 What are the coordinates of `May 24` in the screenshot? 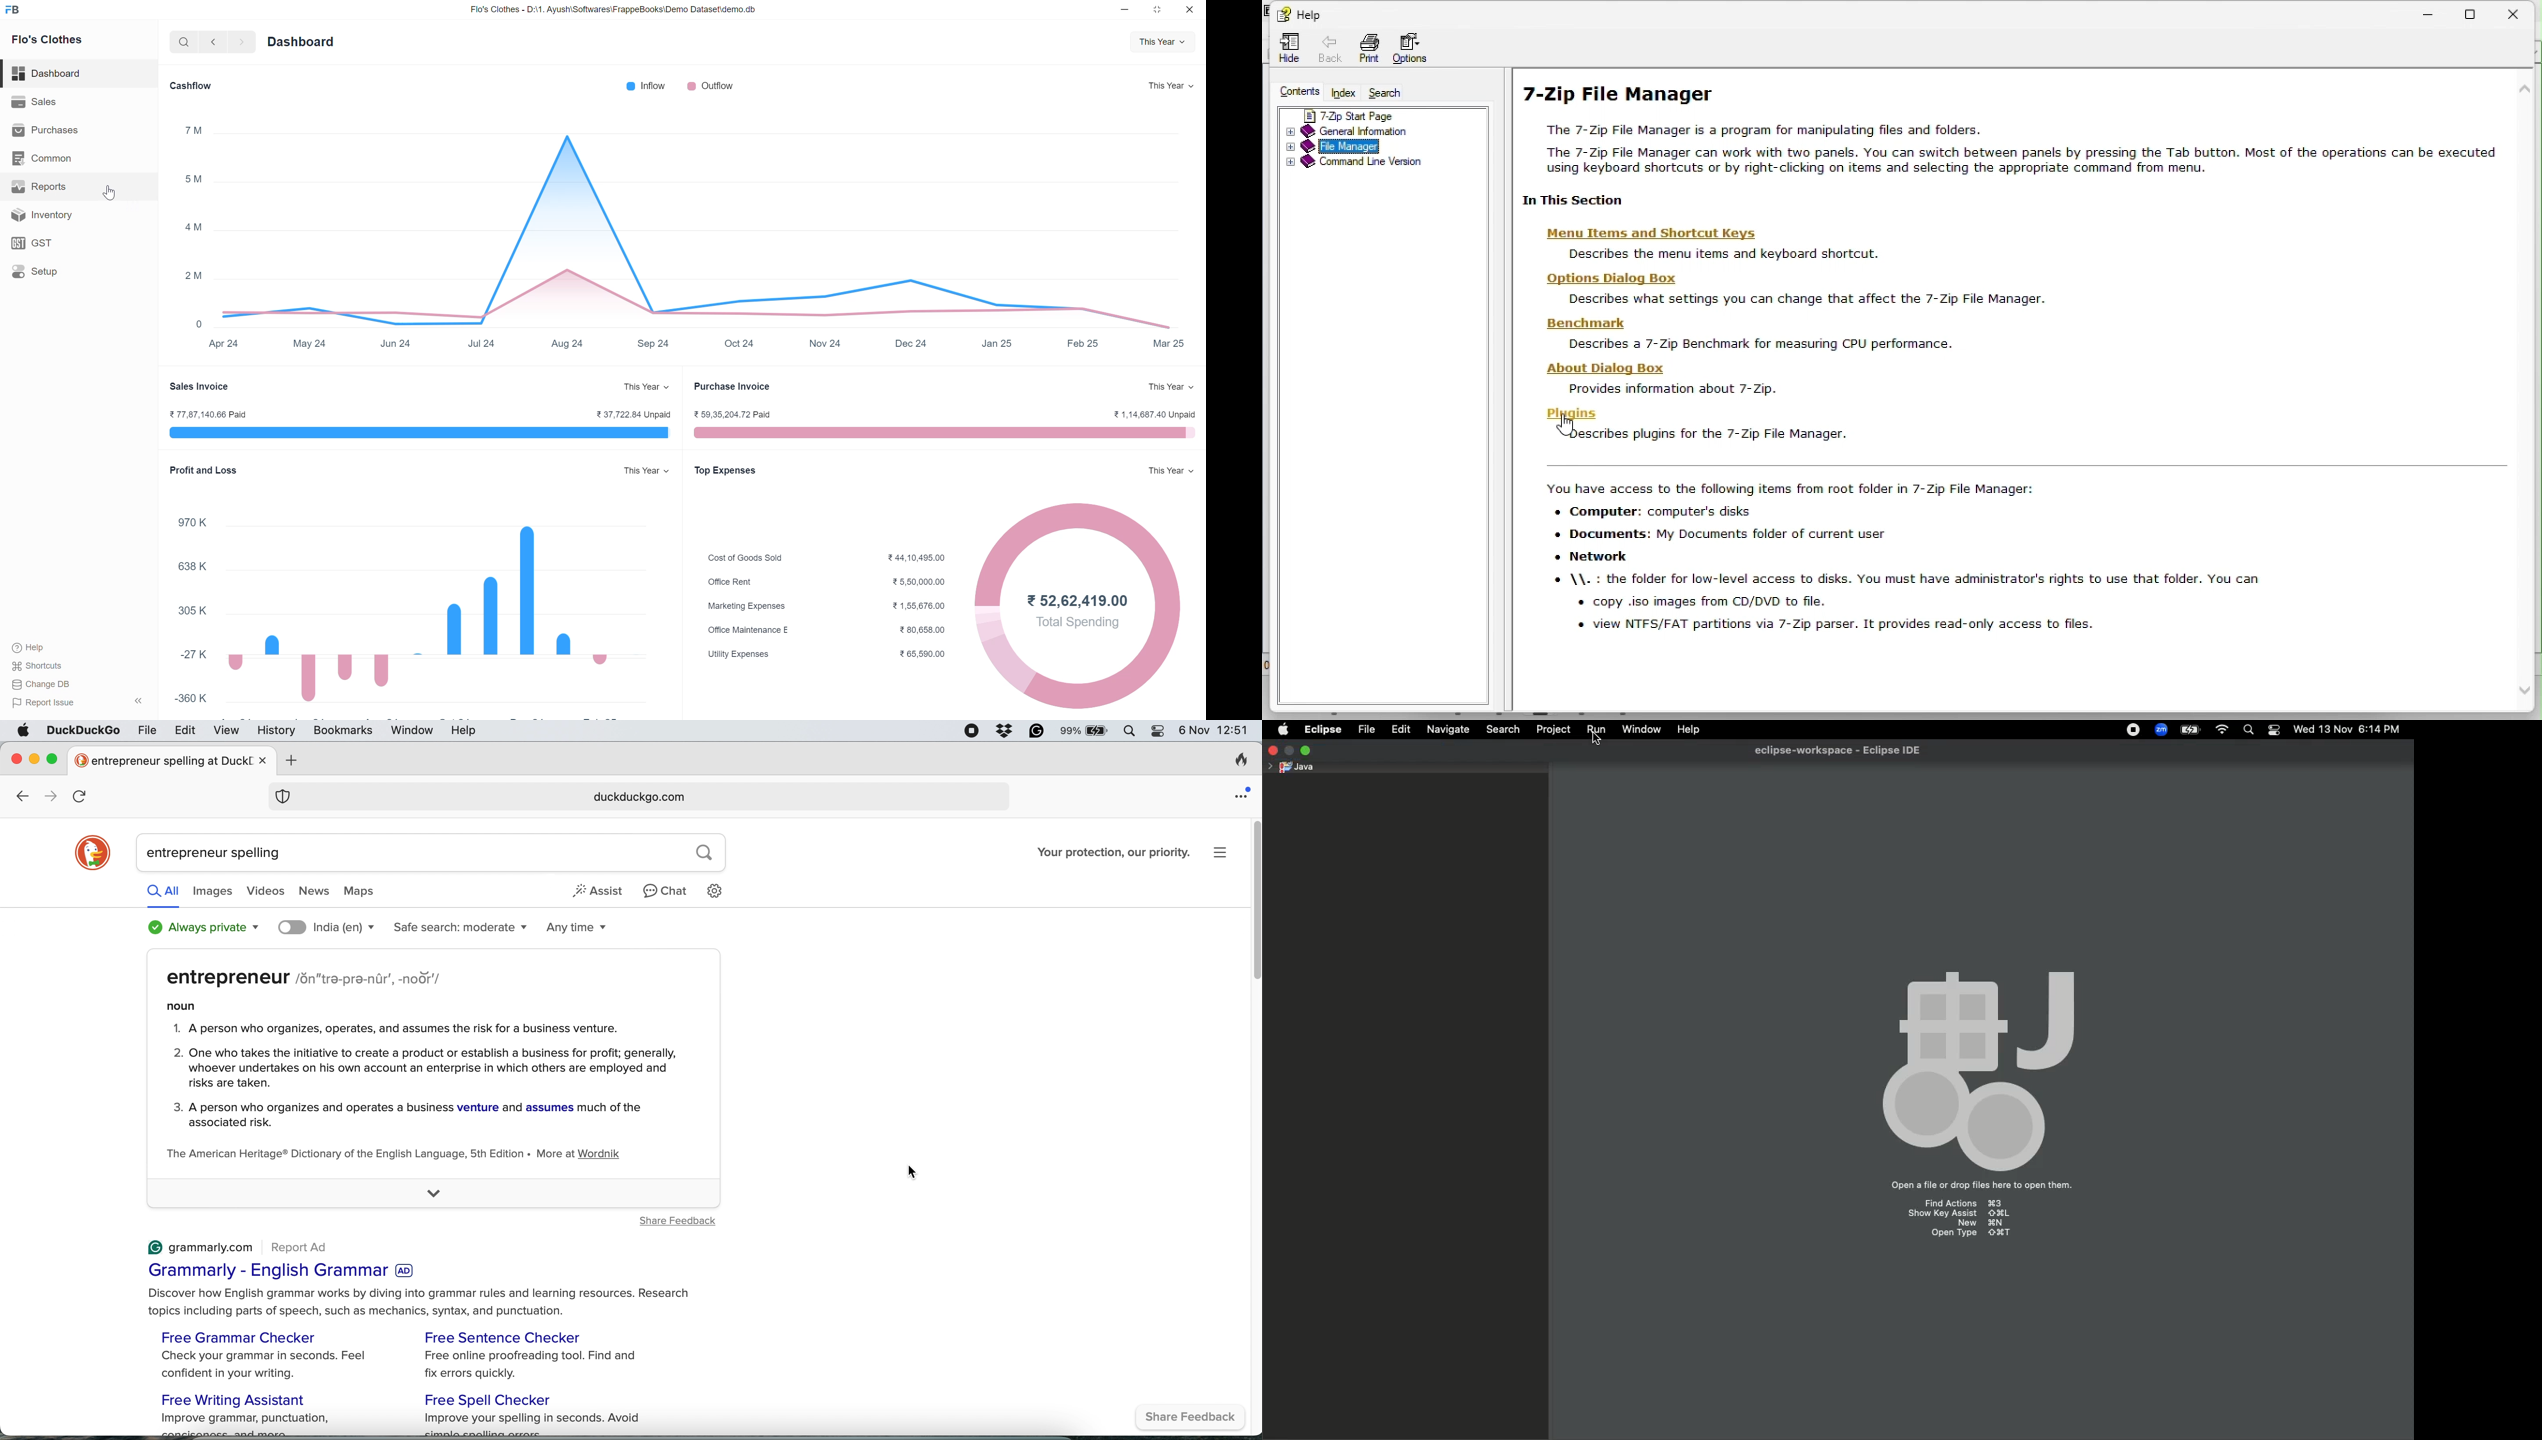 It's located at (308, 344).